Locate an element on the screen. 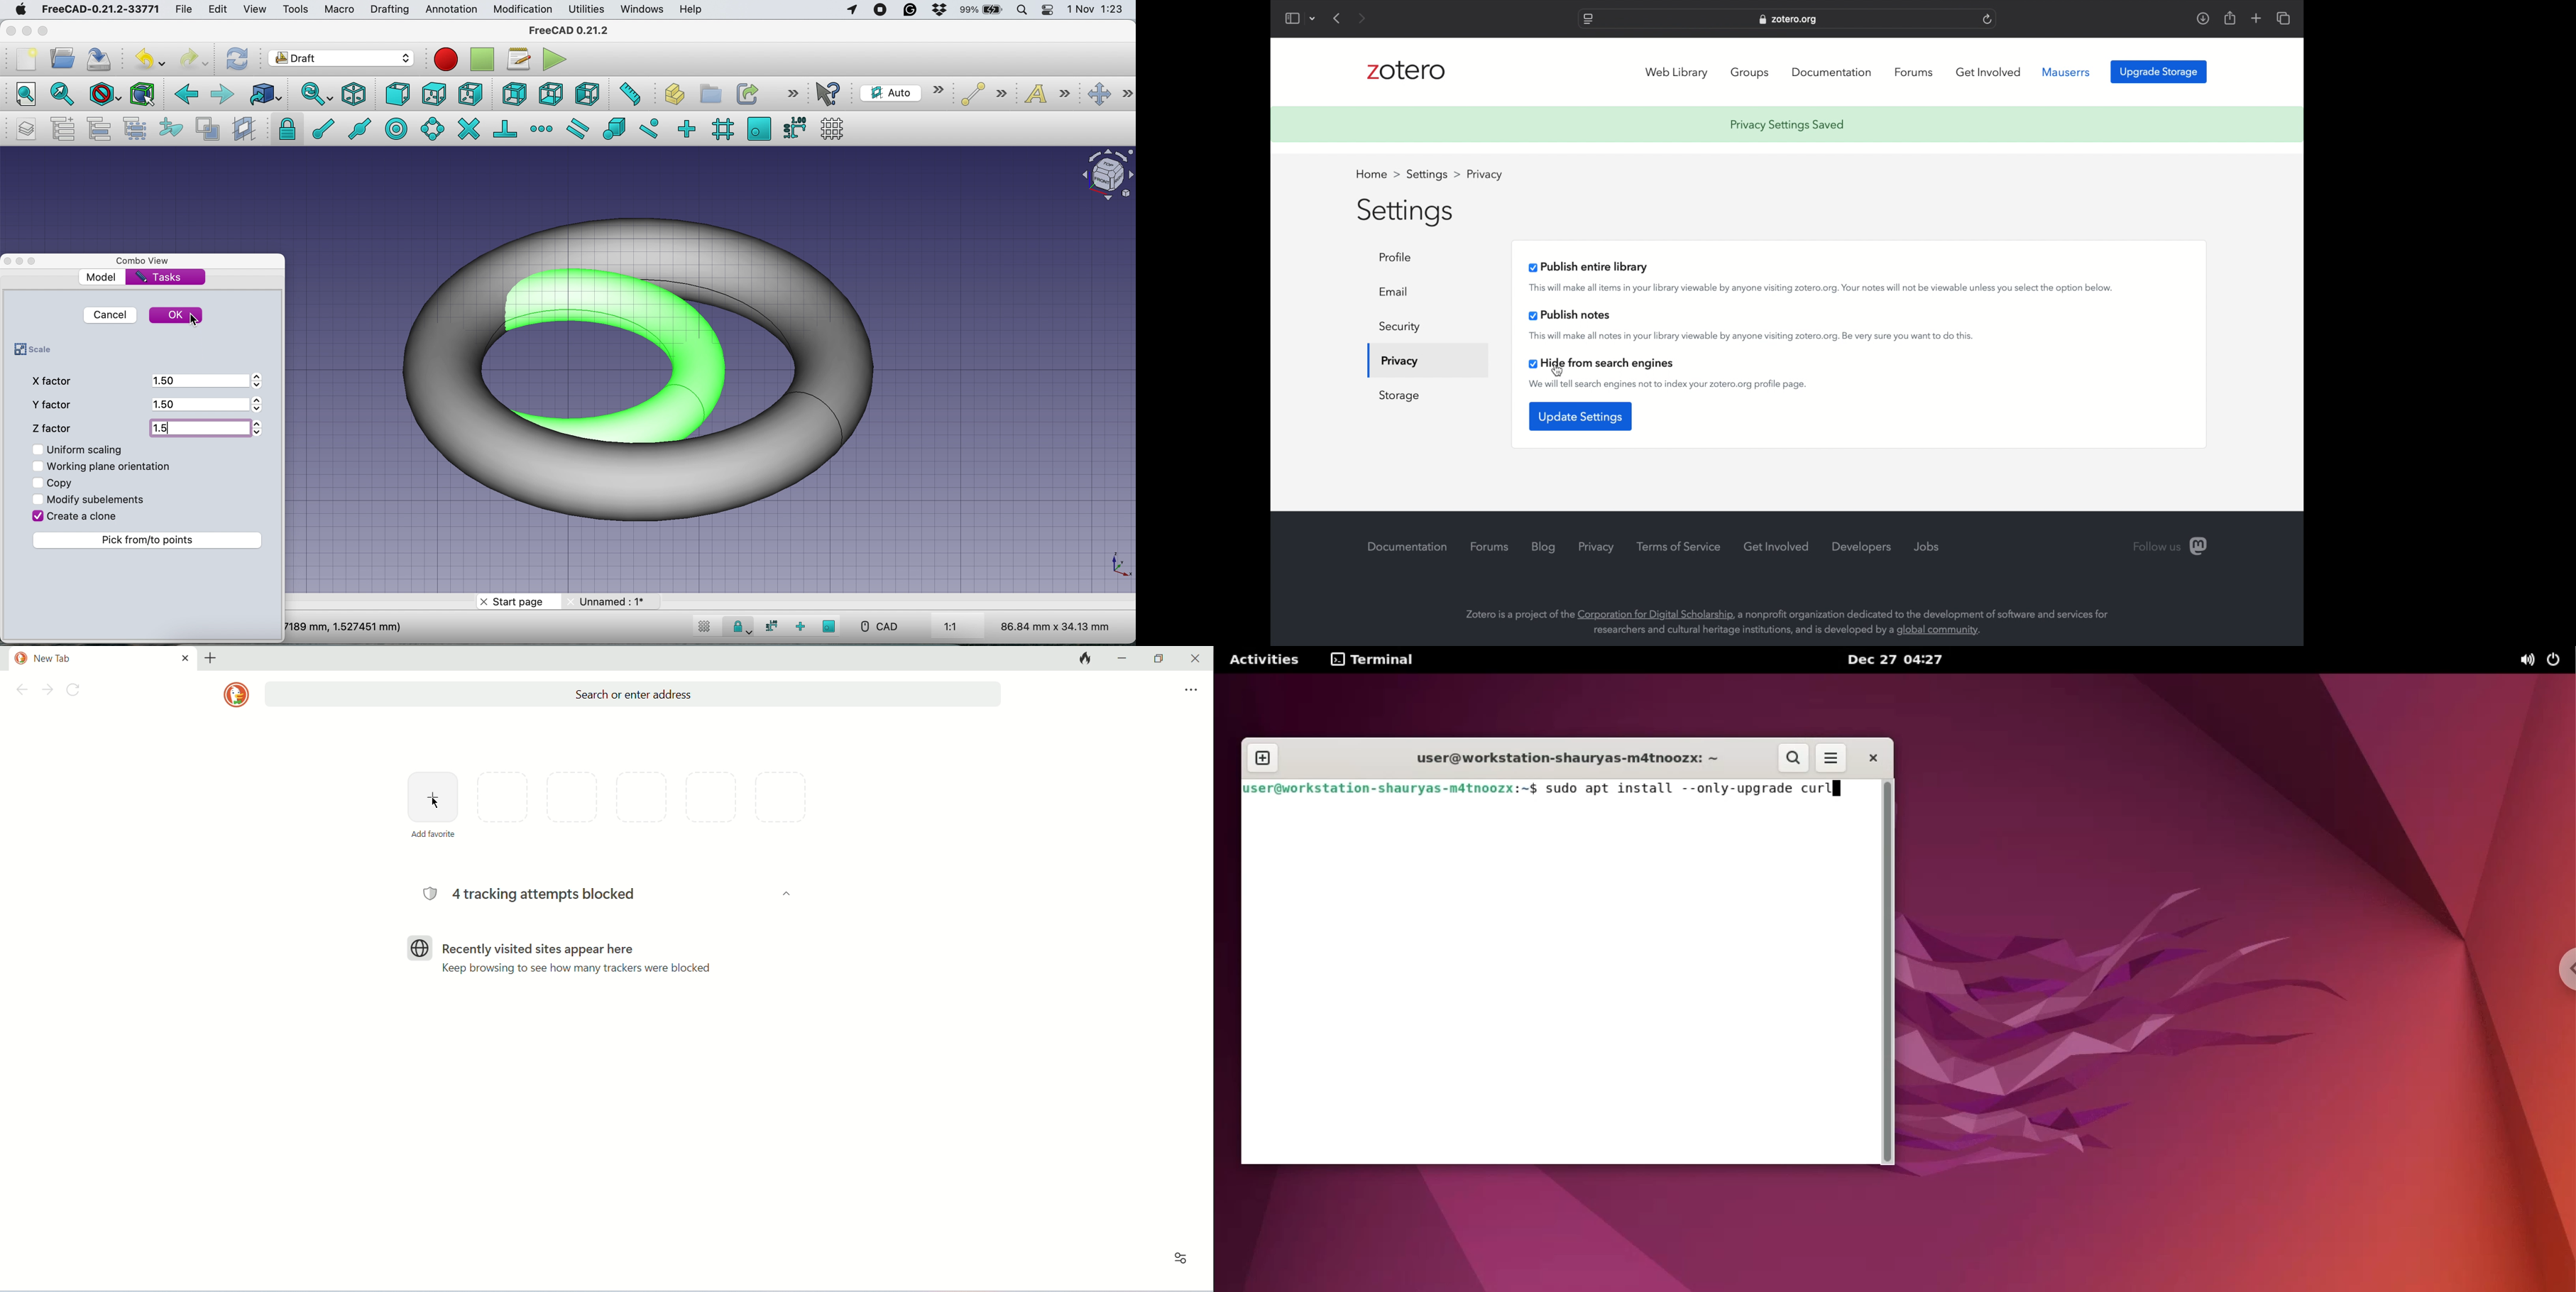  redo is located at coordinates (193, 60).